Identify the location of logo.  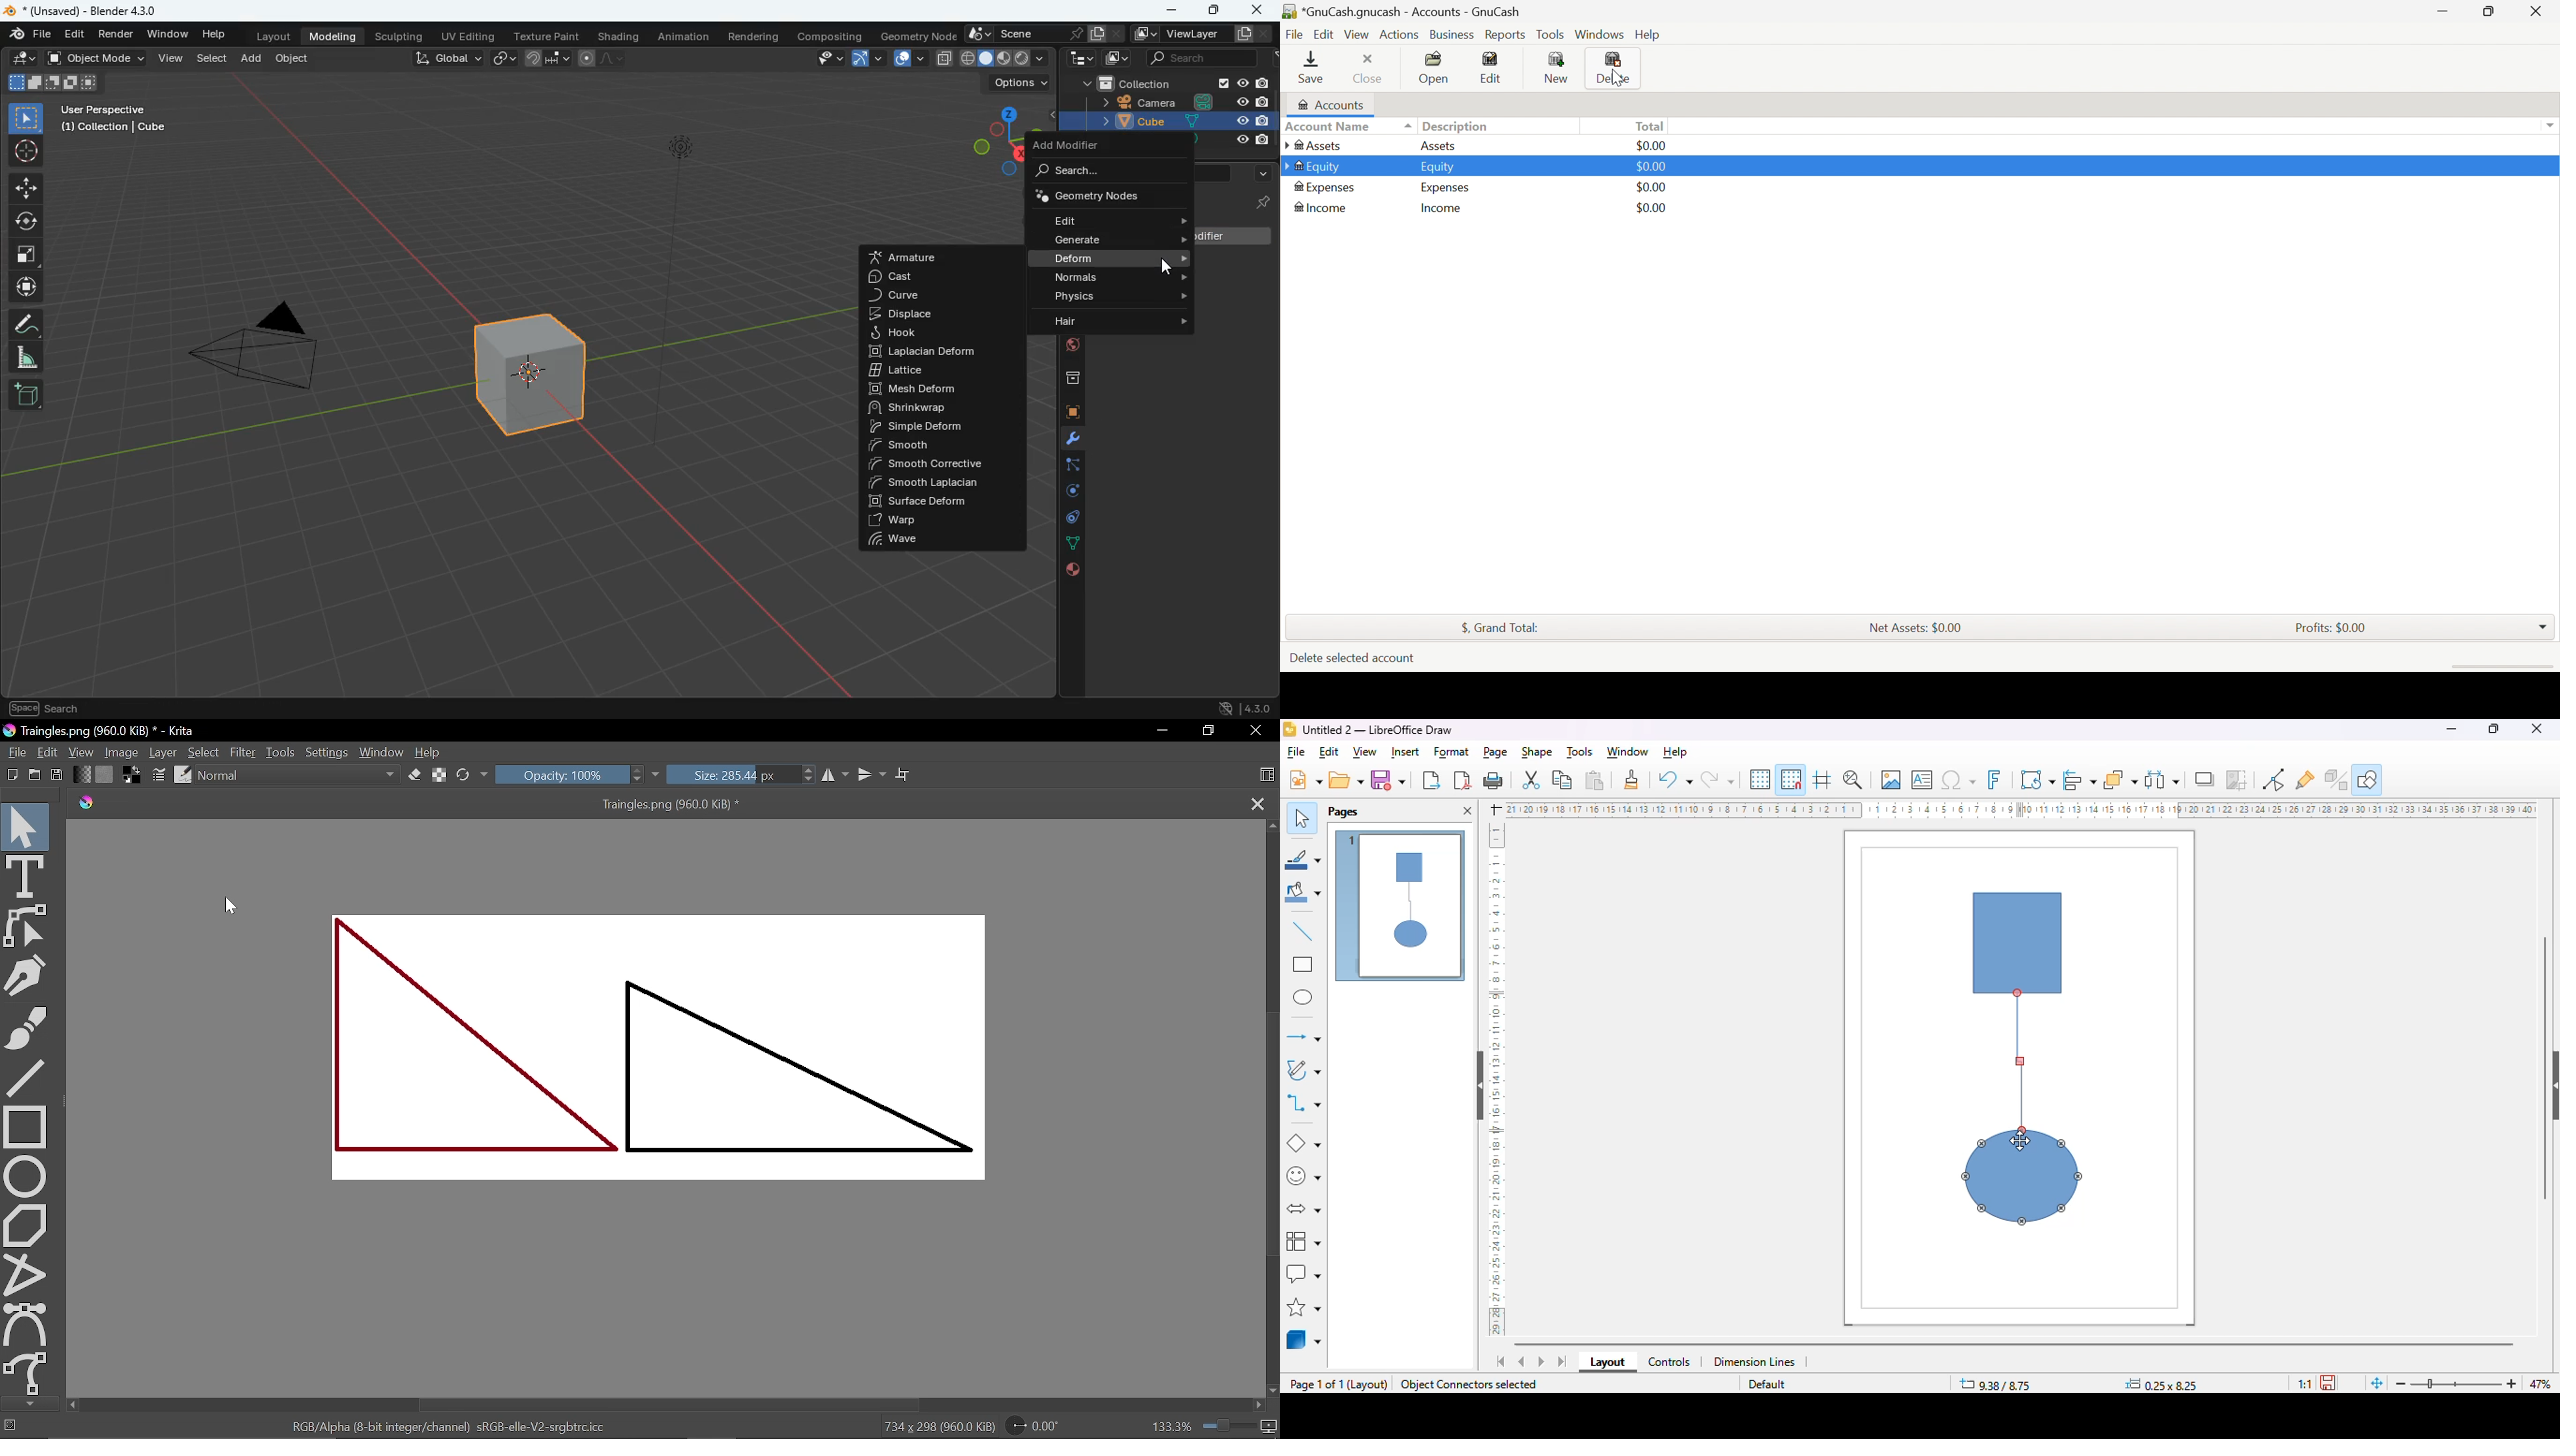
(1289, 729).